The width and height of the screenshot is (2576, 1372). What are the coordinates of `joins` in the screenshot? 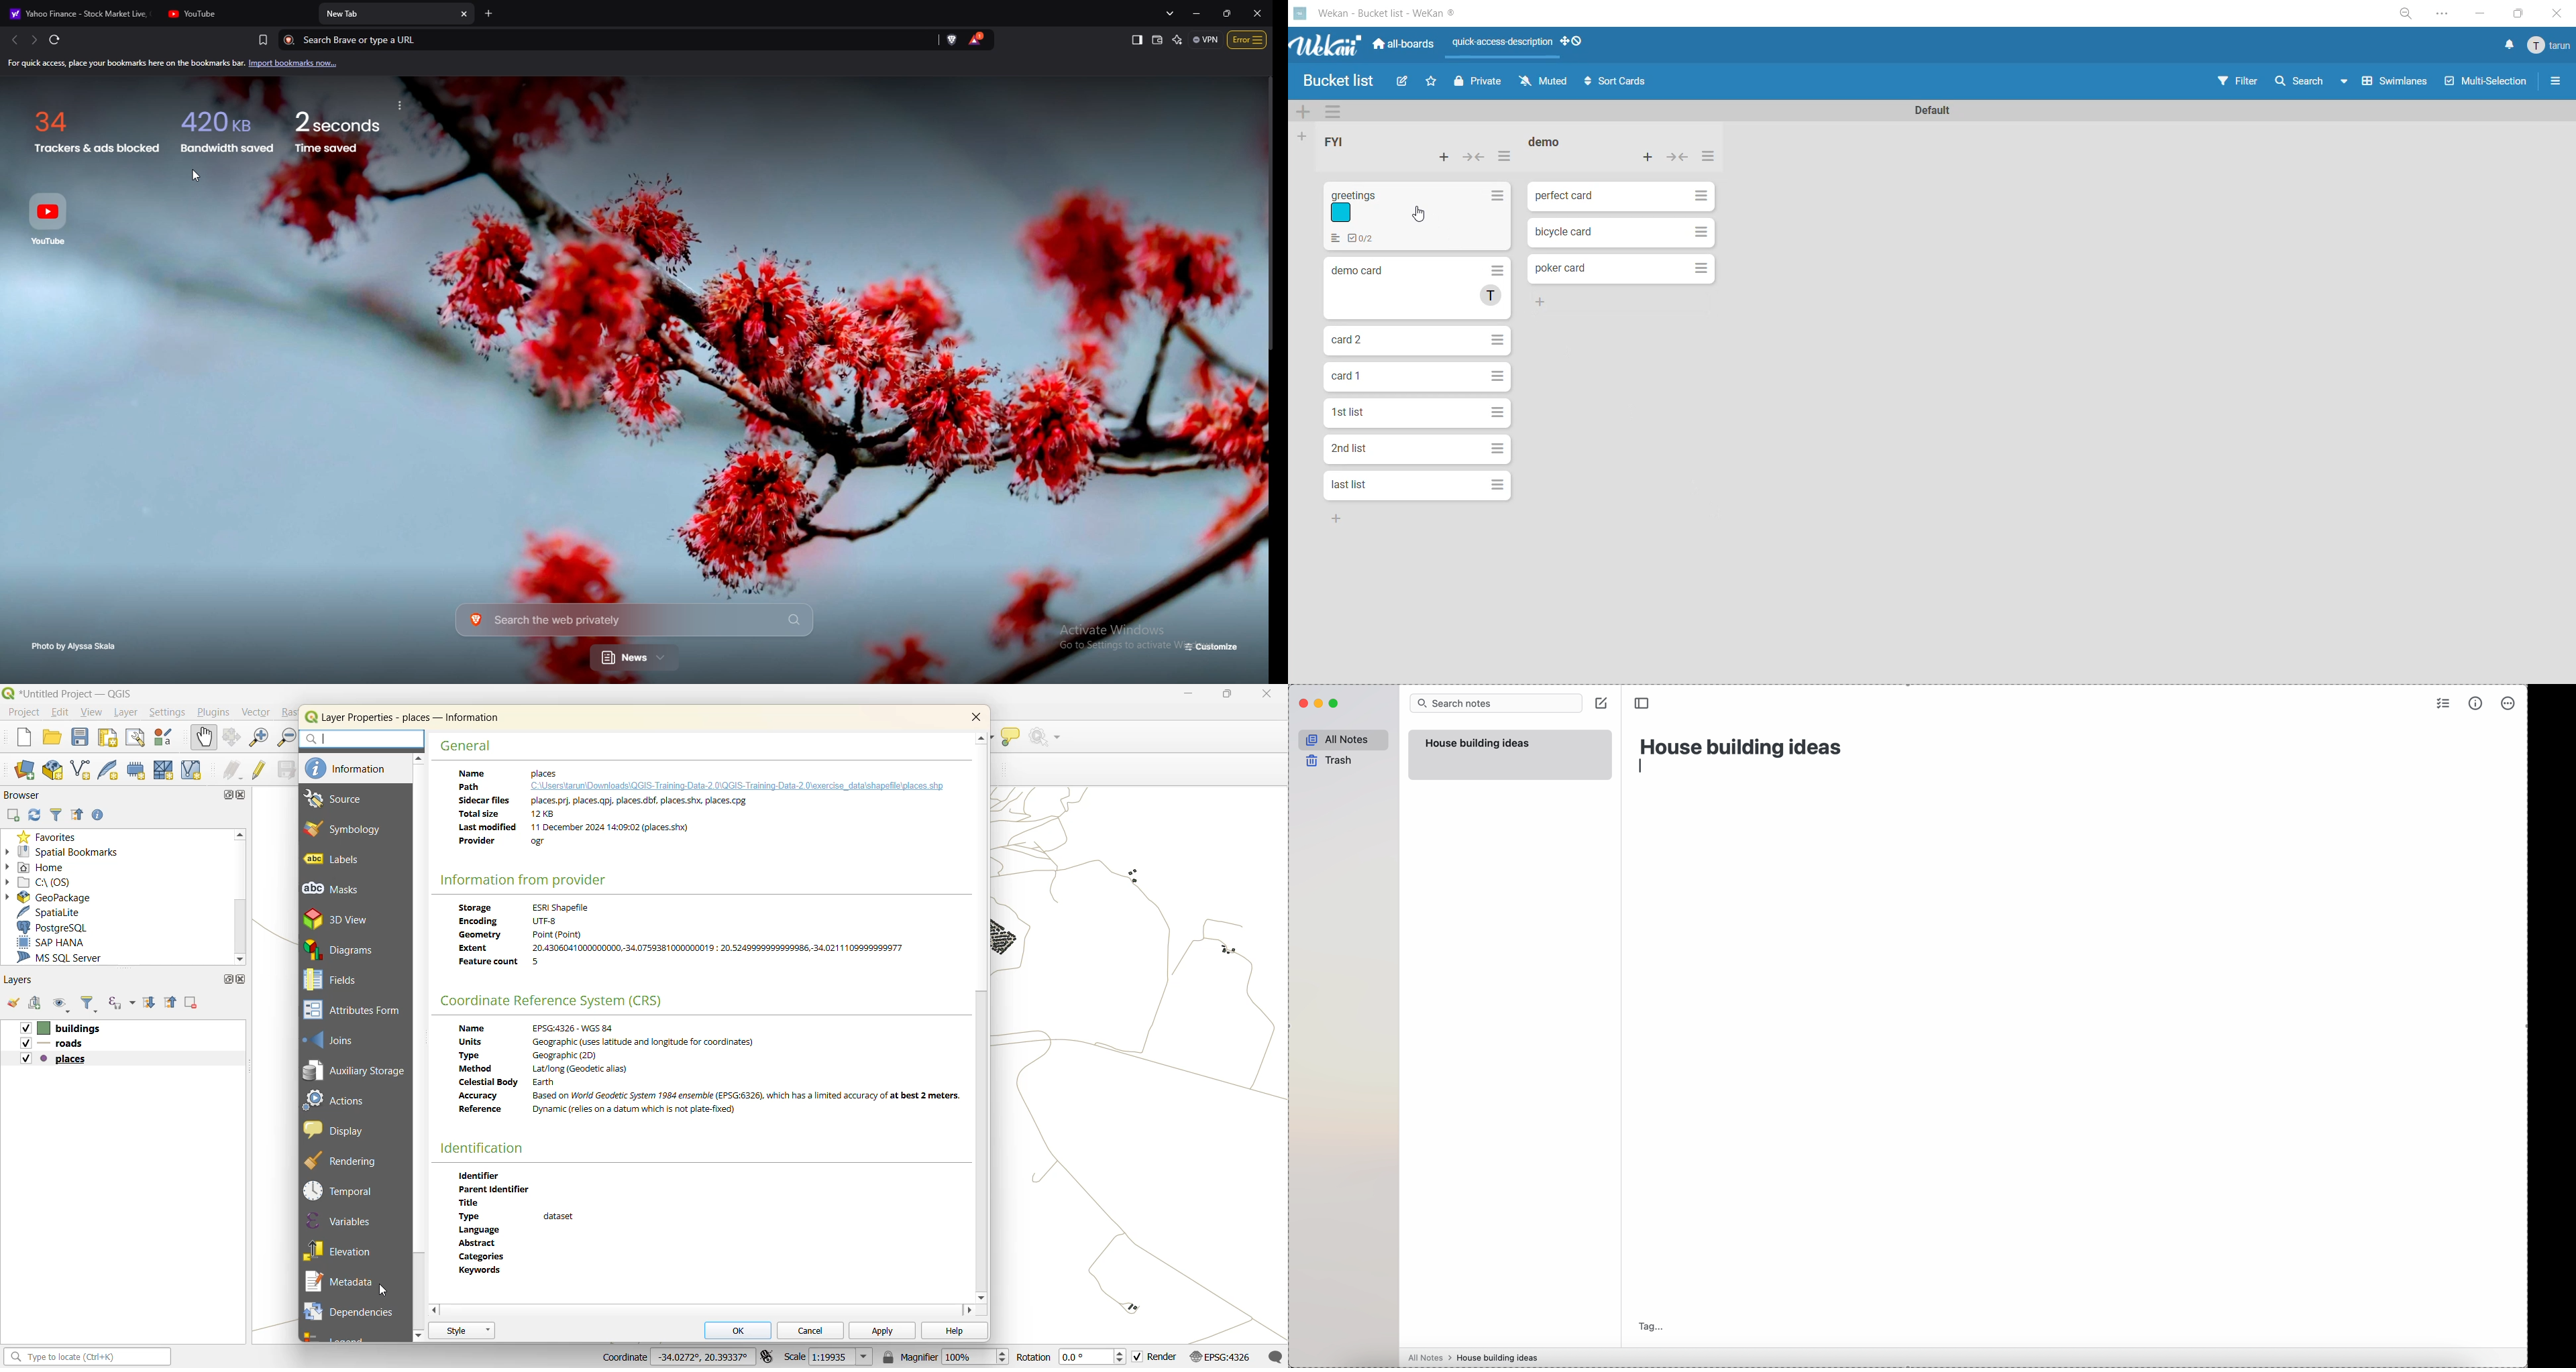 It's located at (332, 1039).